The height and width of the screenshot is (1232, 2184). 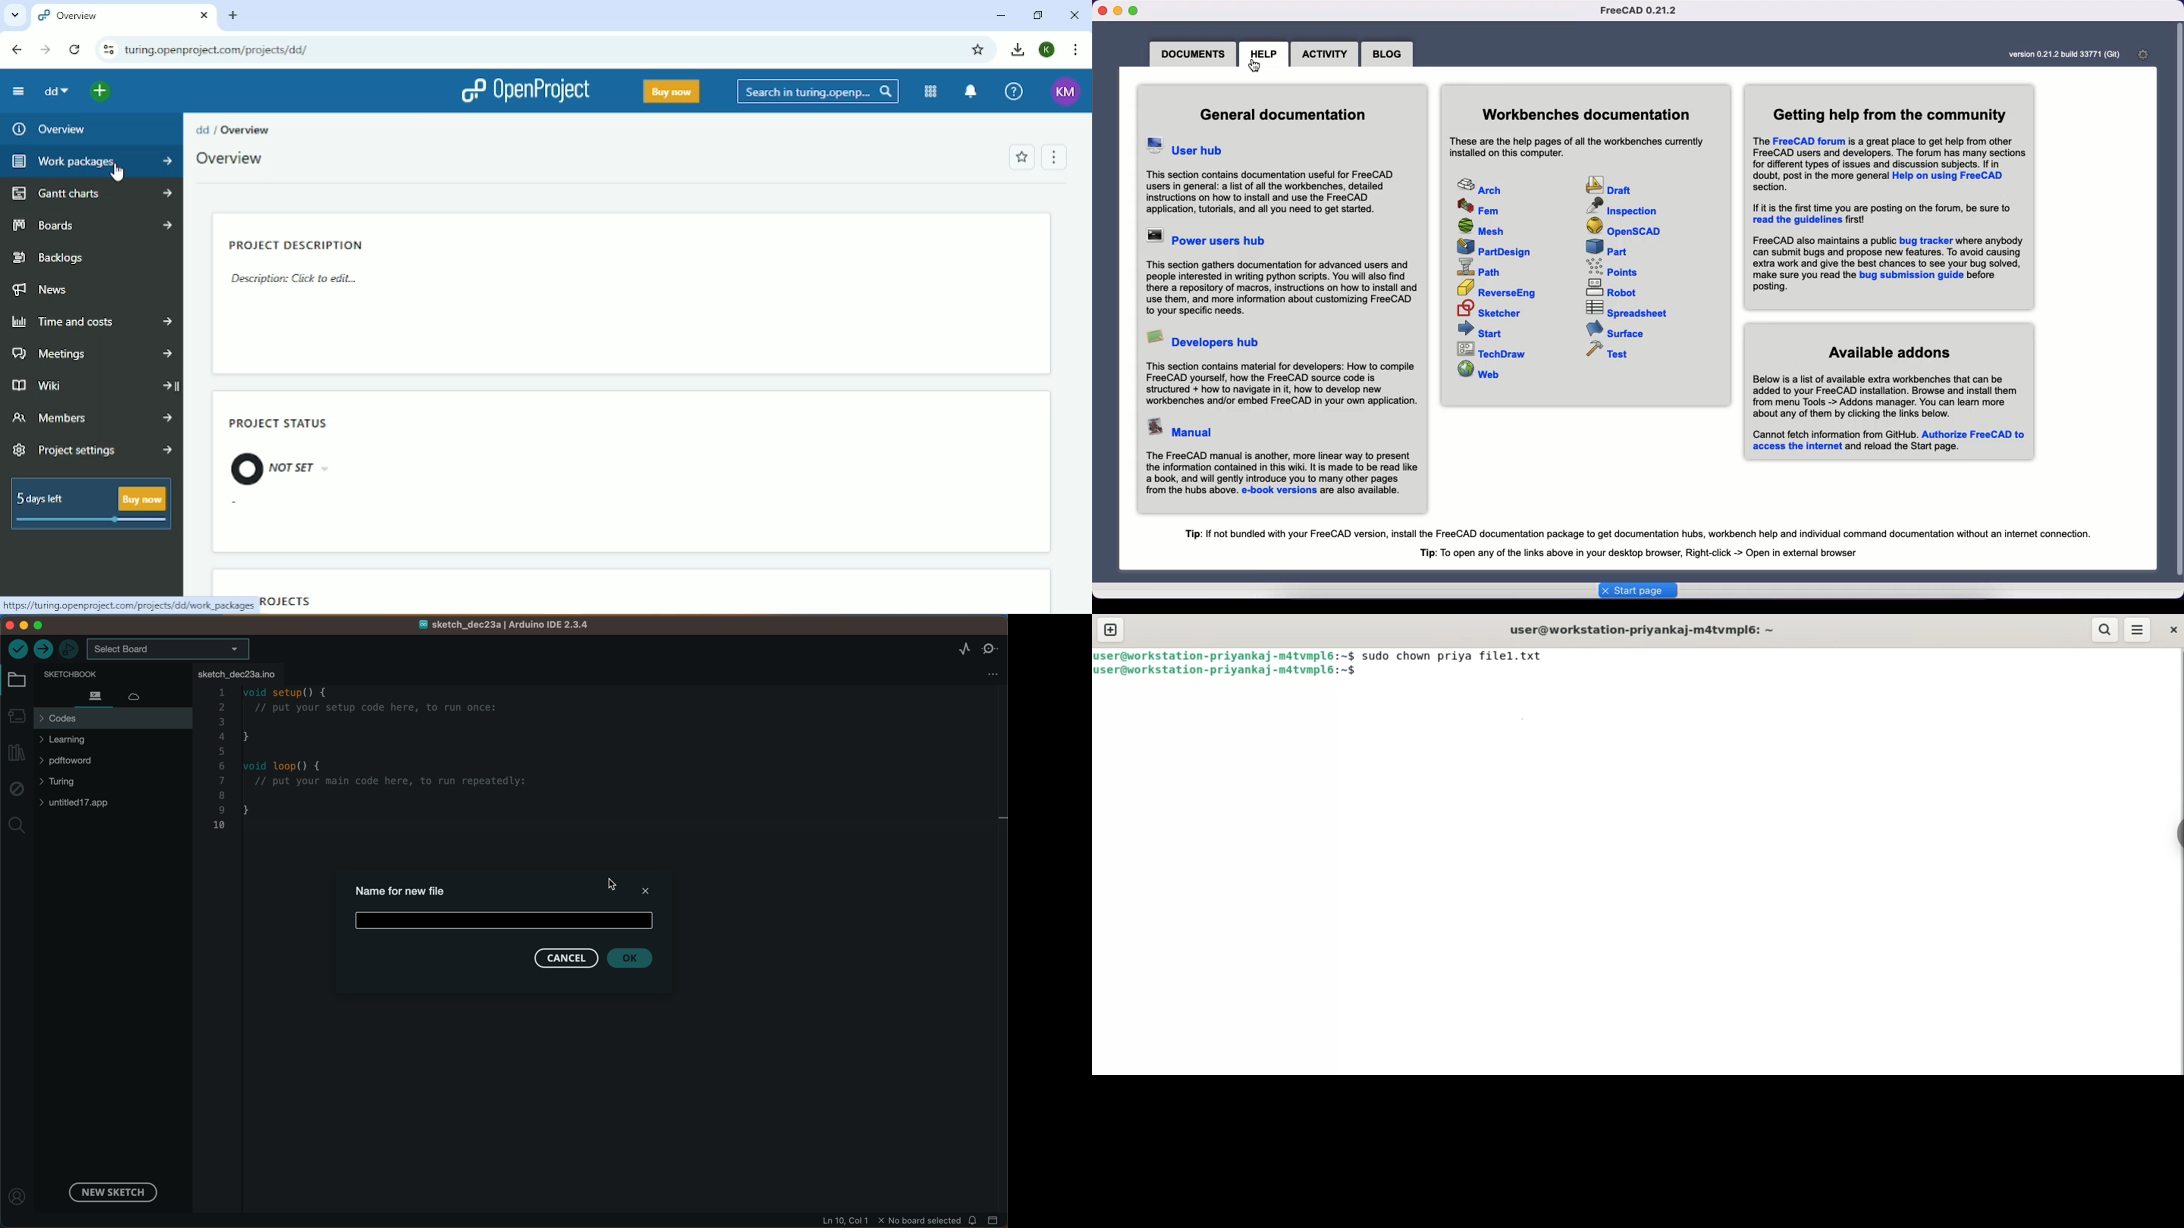 I want to click on TechDraw, so click(x=1491, y=349).